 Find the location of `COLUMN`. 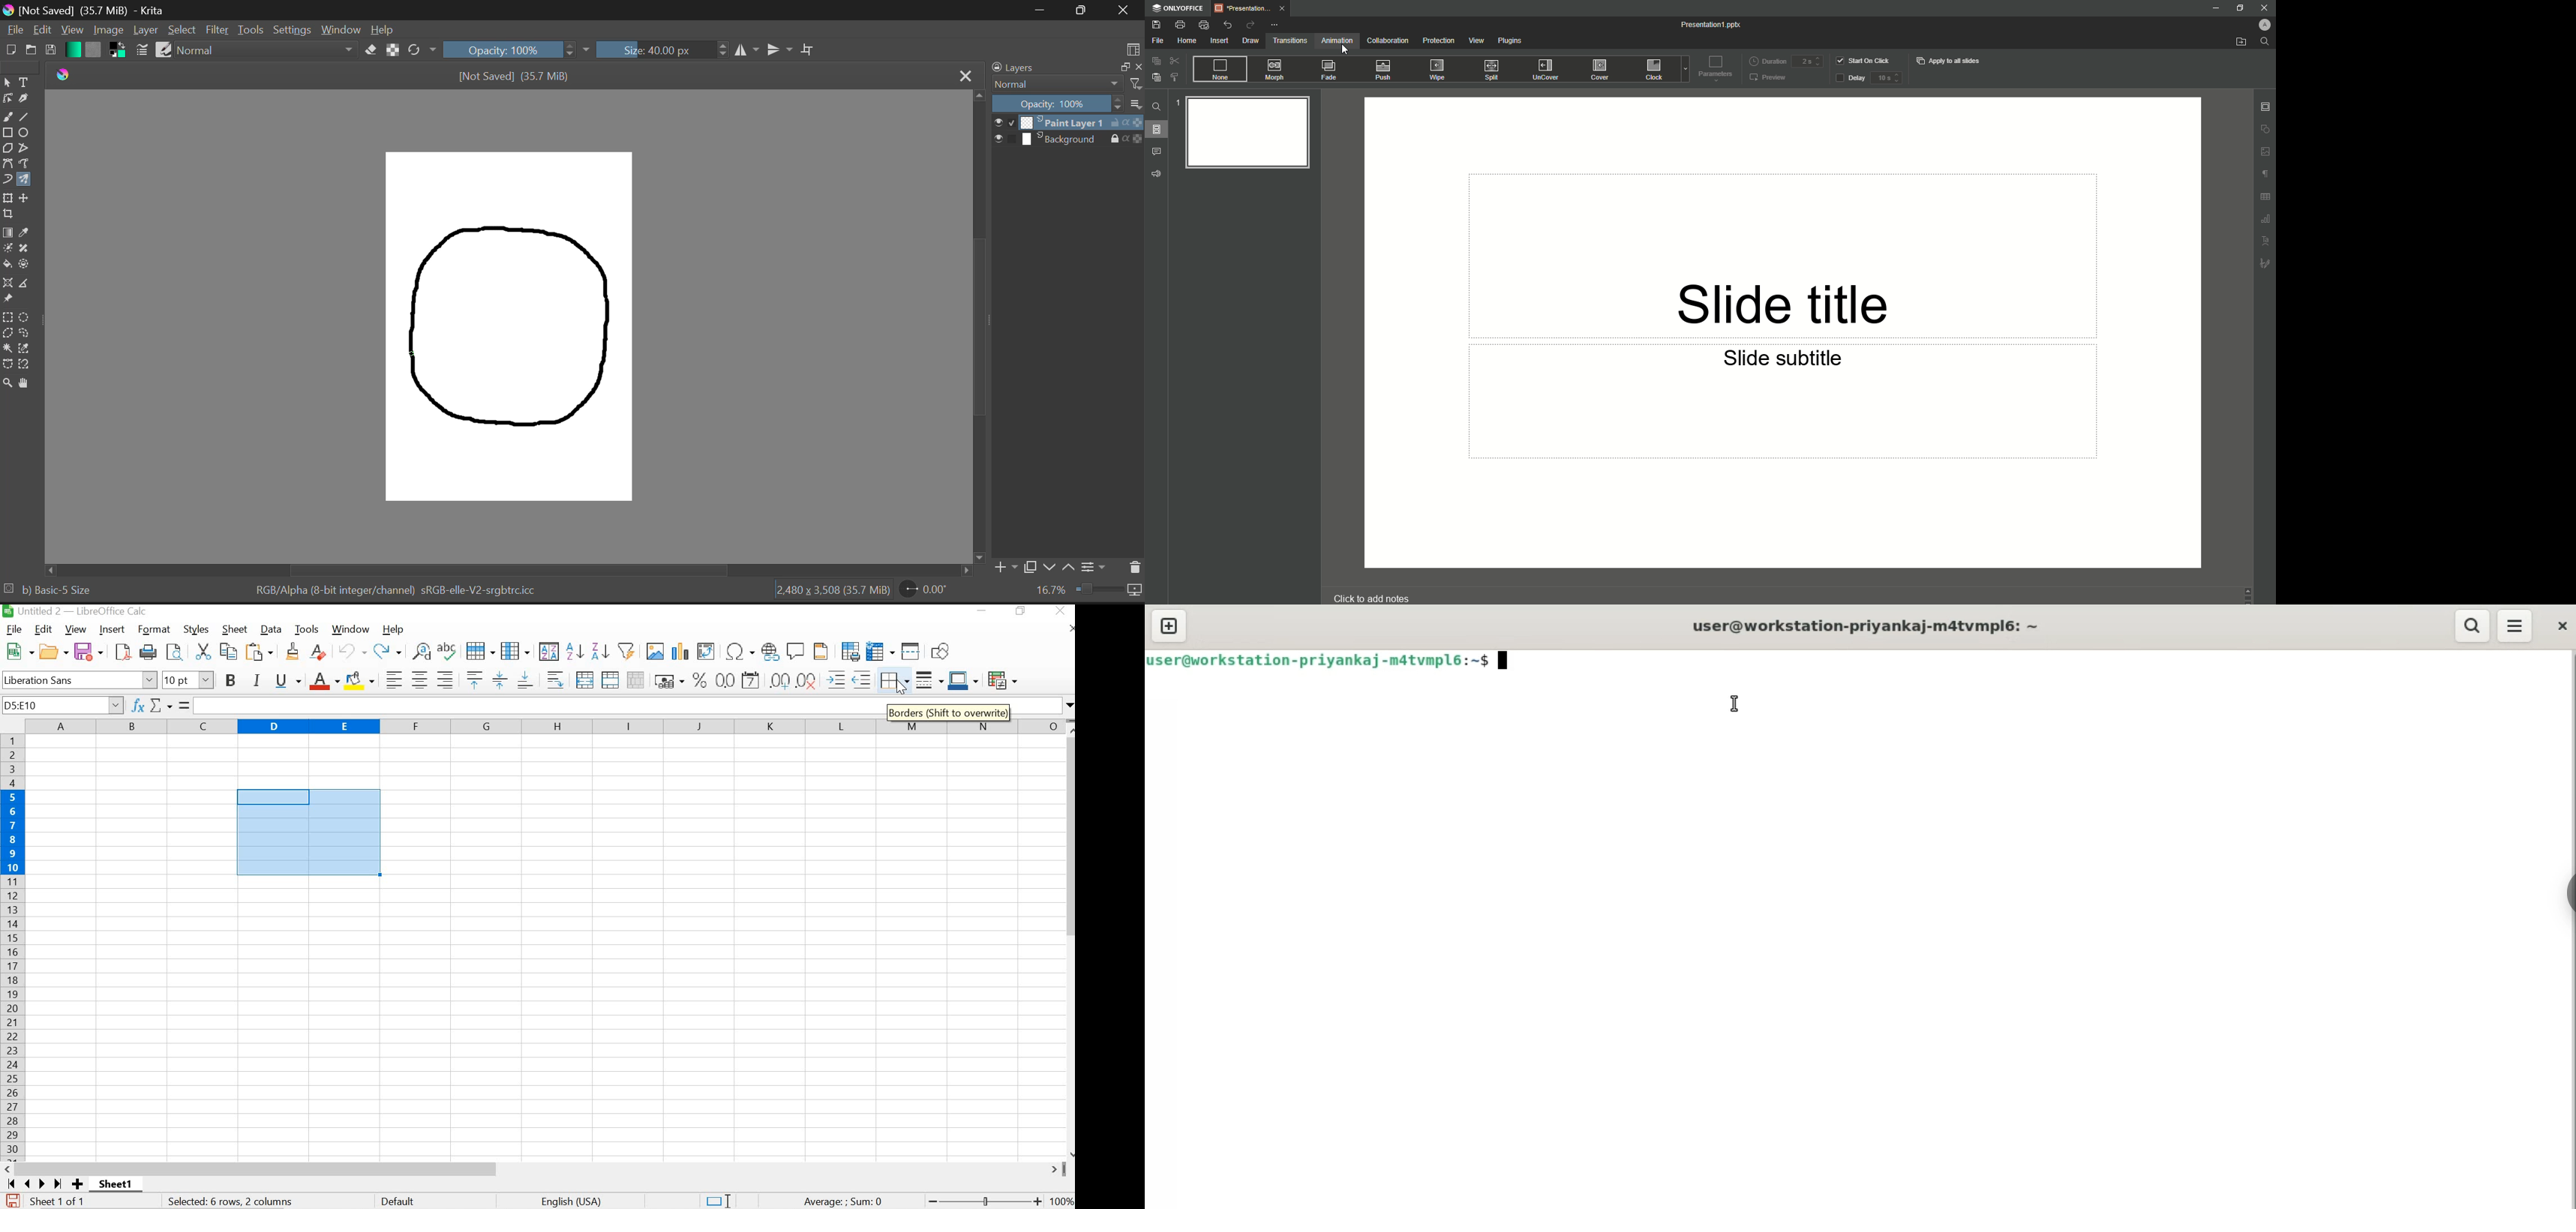

COLUMN is located at coordinates (516, 651).